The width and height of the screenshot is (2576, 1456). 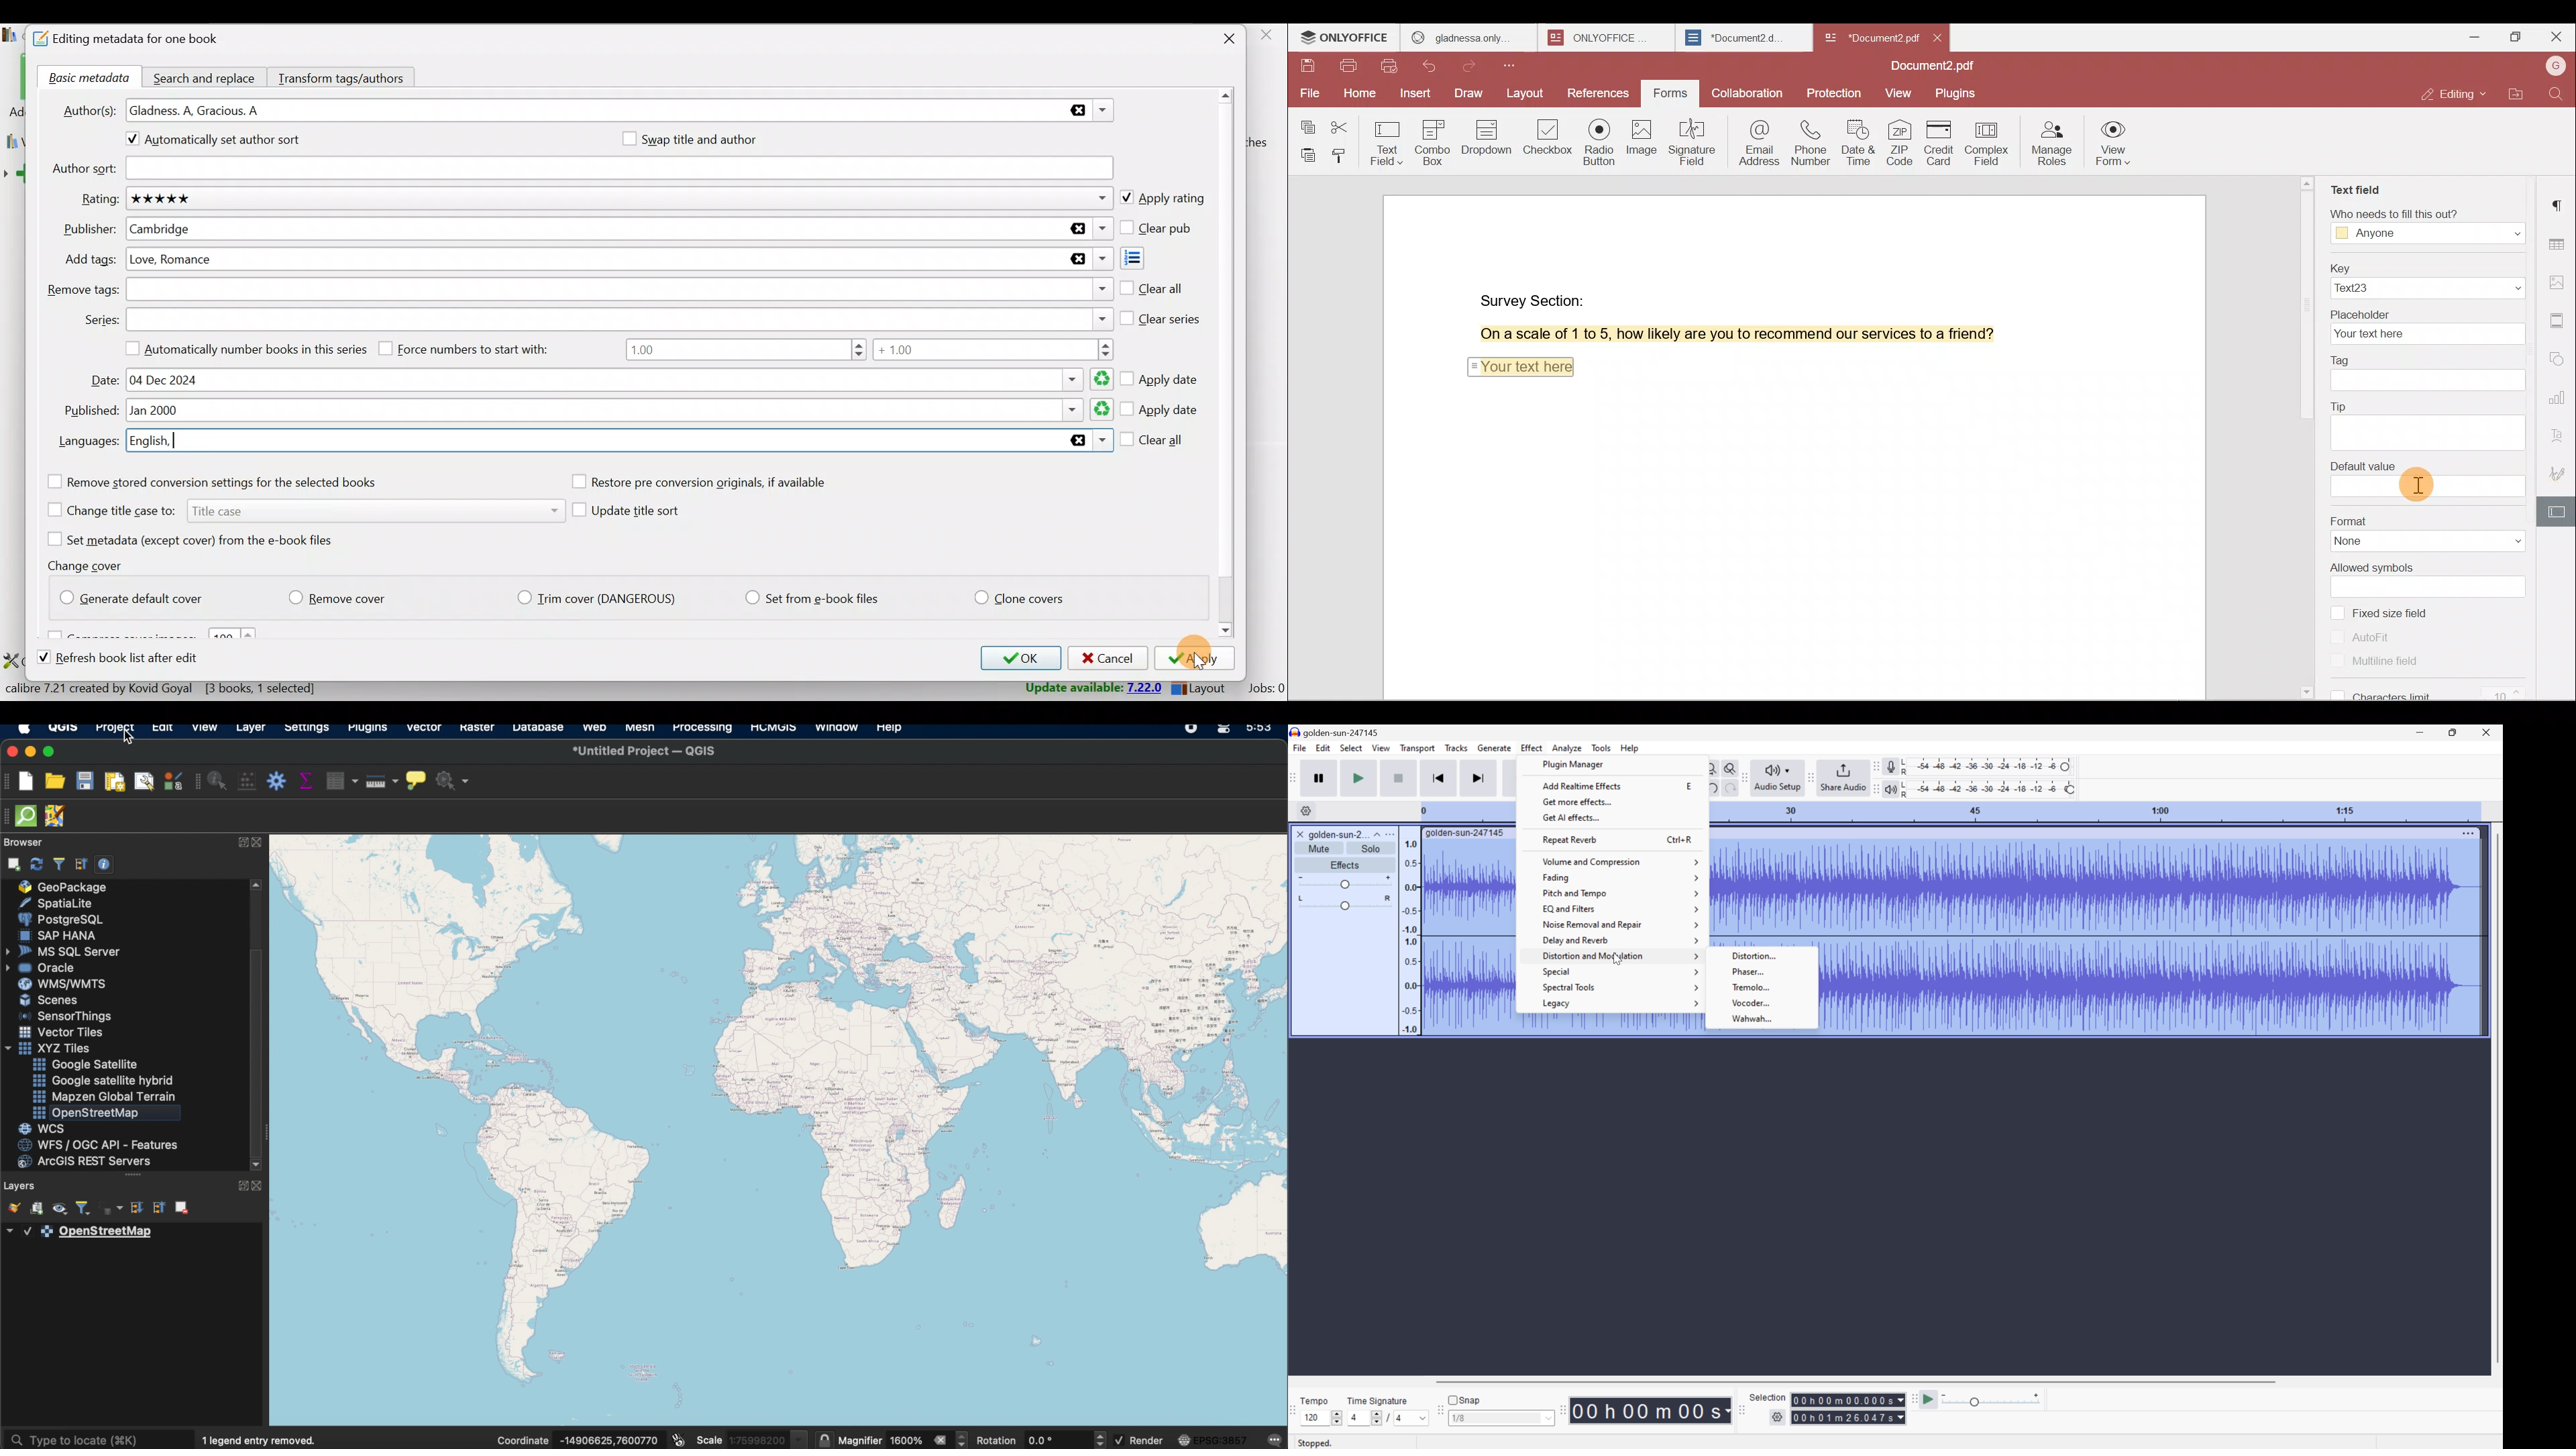 What do you see at coordinates (1321, 777) in the screenshot?
I see `Pause` at bounding box center [1321, 777].